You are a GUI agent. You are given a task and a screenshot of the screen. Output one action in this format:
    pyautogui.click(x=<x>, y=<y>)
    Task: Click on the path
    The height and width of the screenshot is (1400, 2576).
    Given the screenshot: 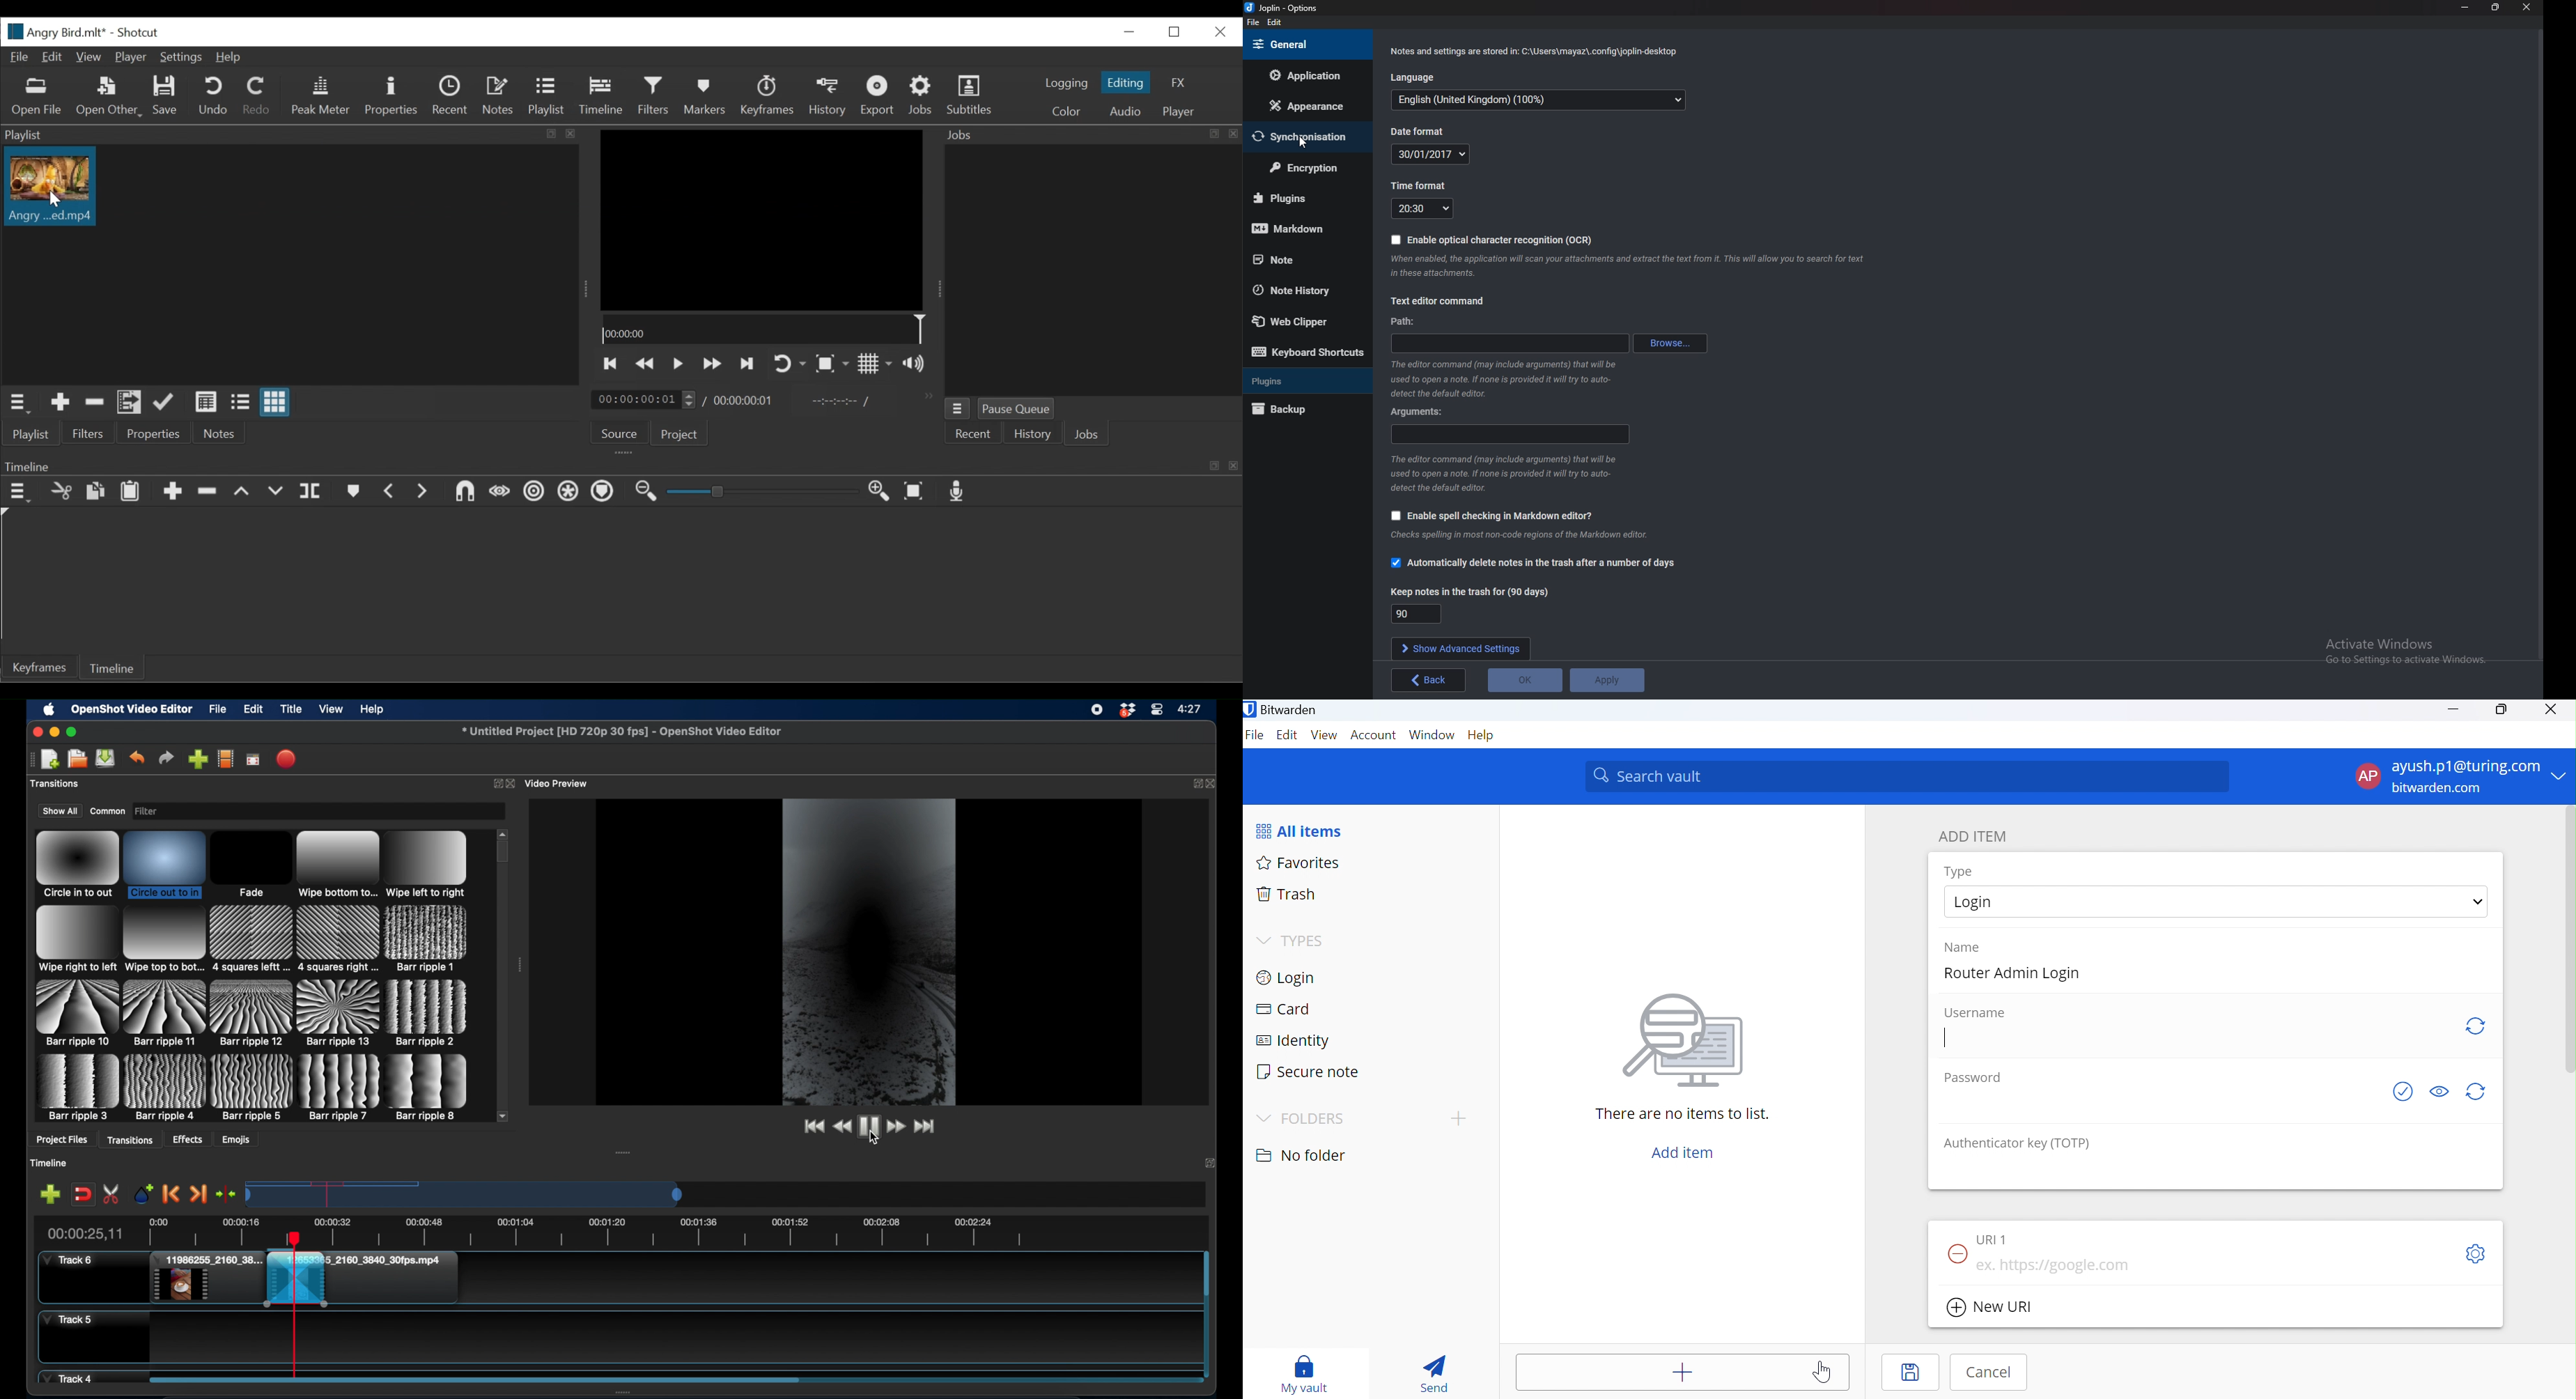 What is the action you would take?
    pyautogui.click(x=1508, y=343)
    